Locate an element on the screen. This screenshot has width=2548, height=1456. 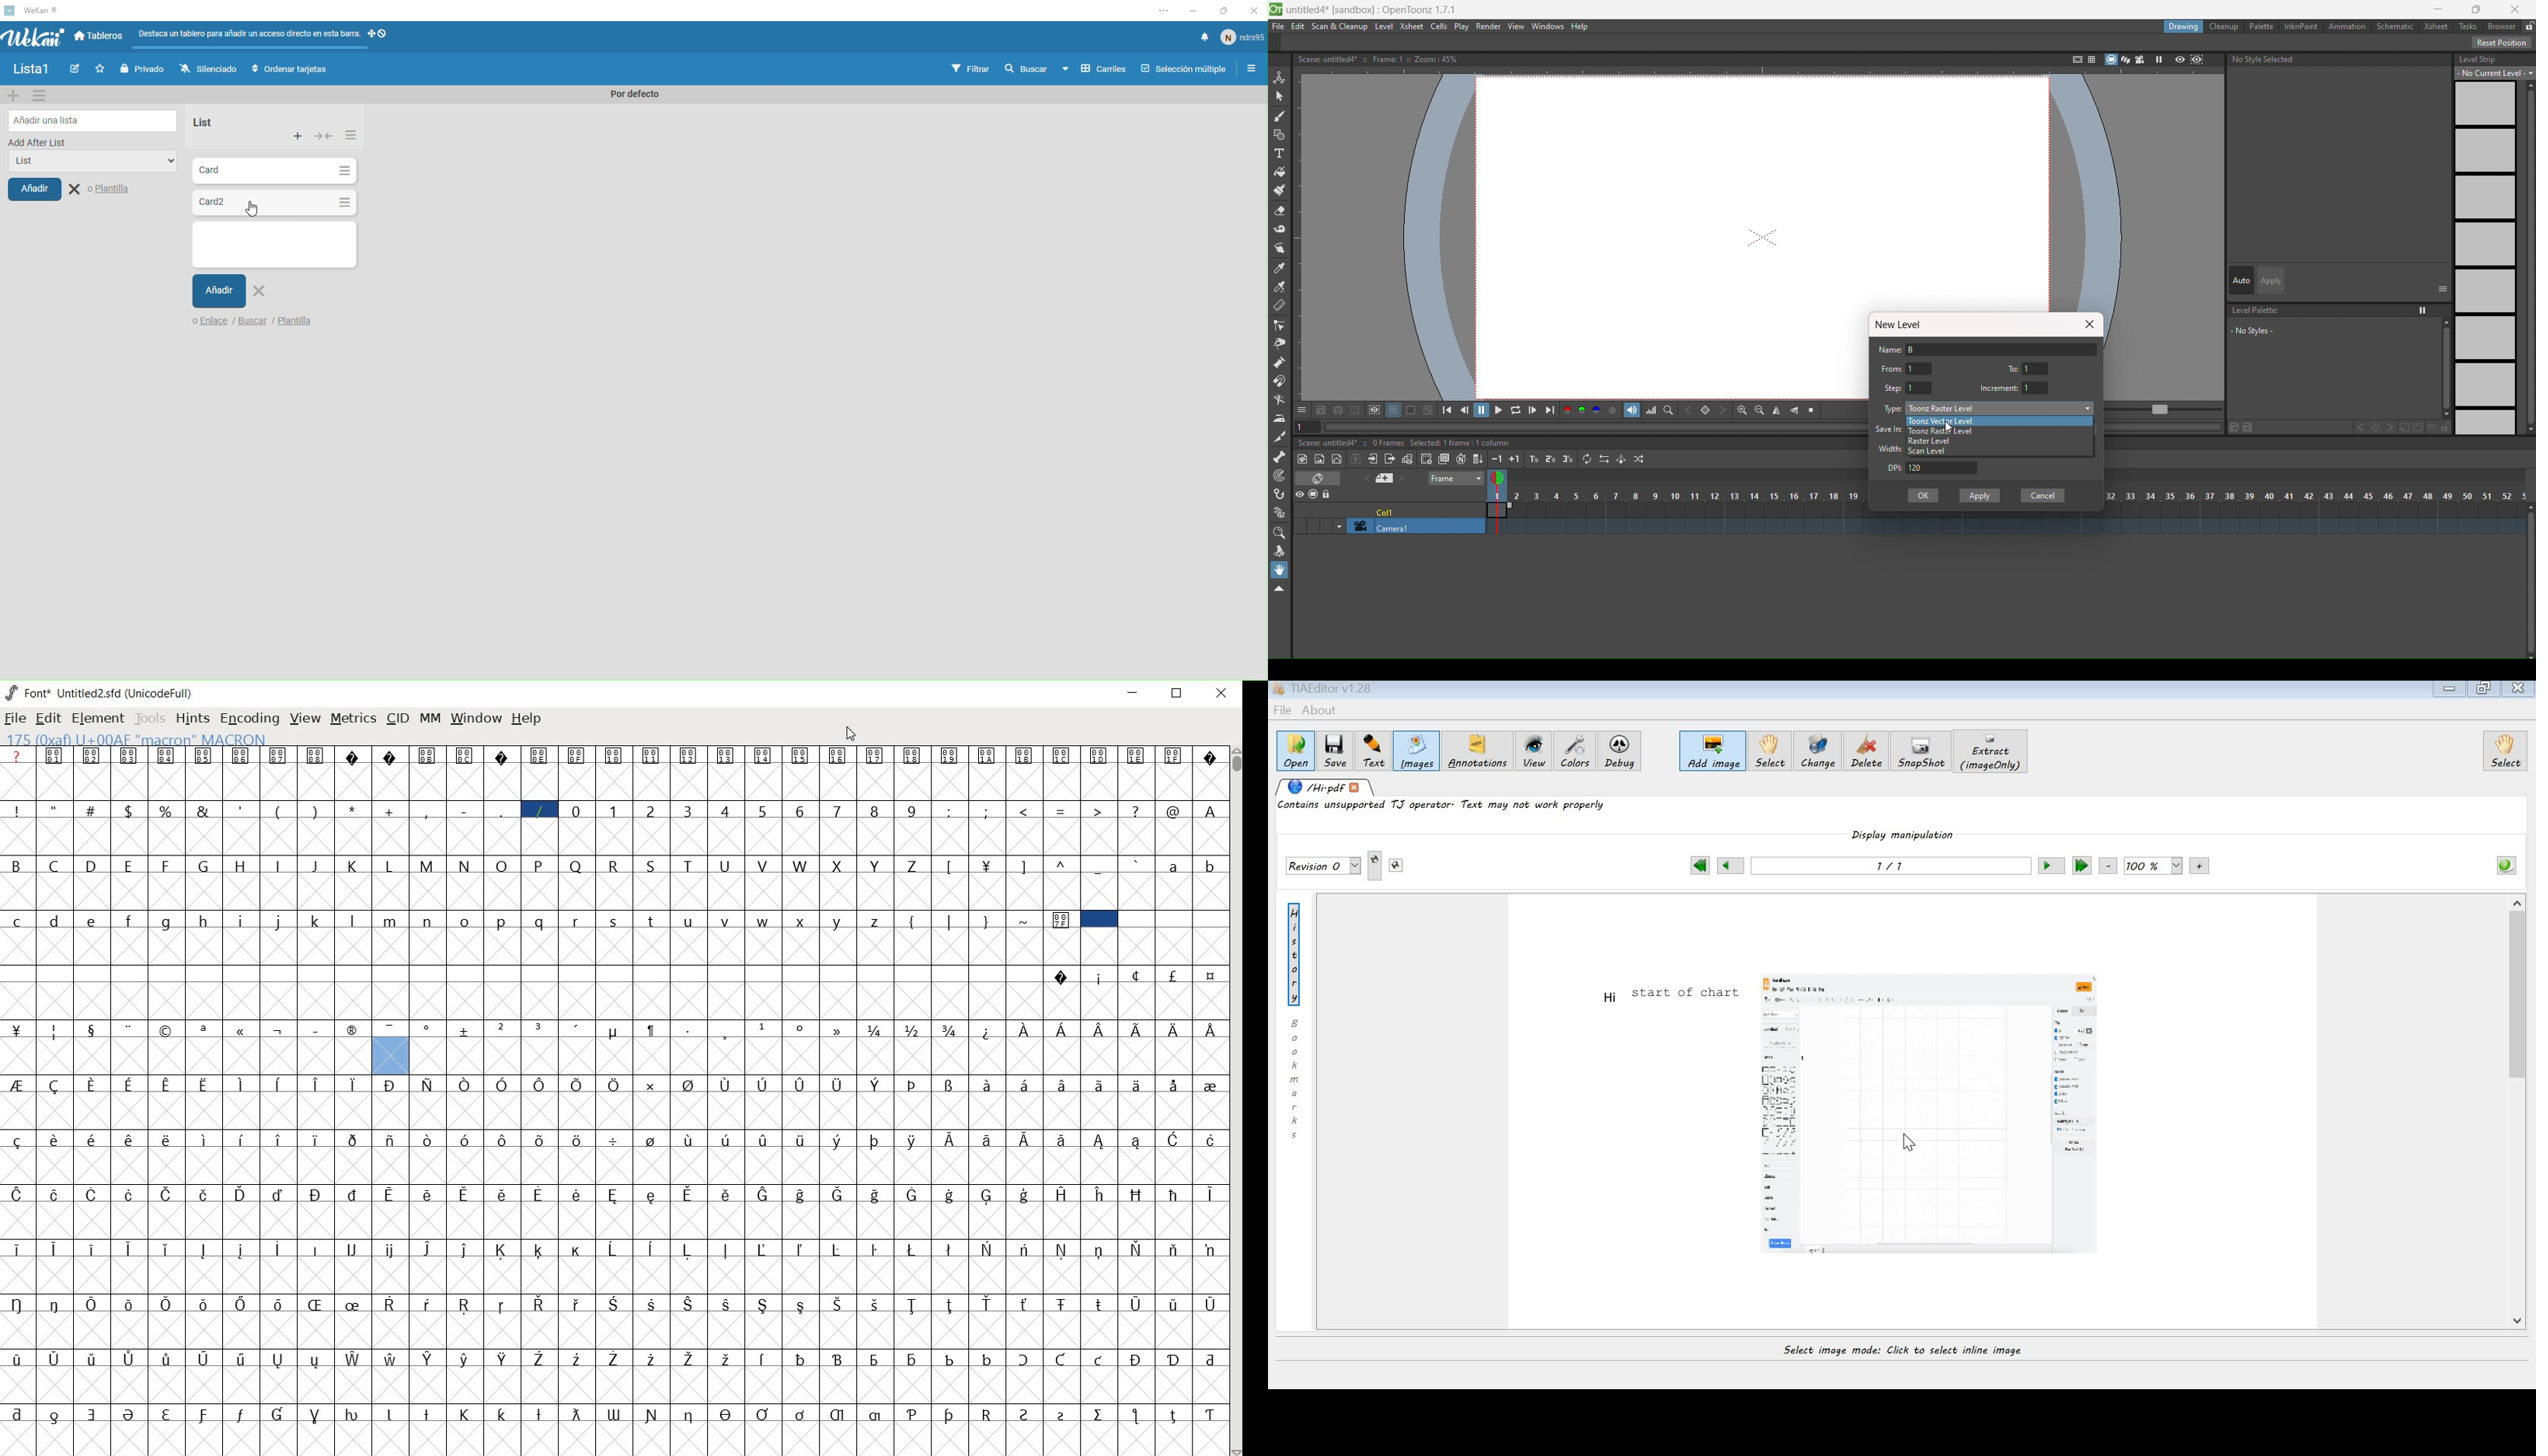
Symbol is located at coordinates (1173, 1086).